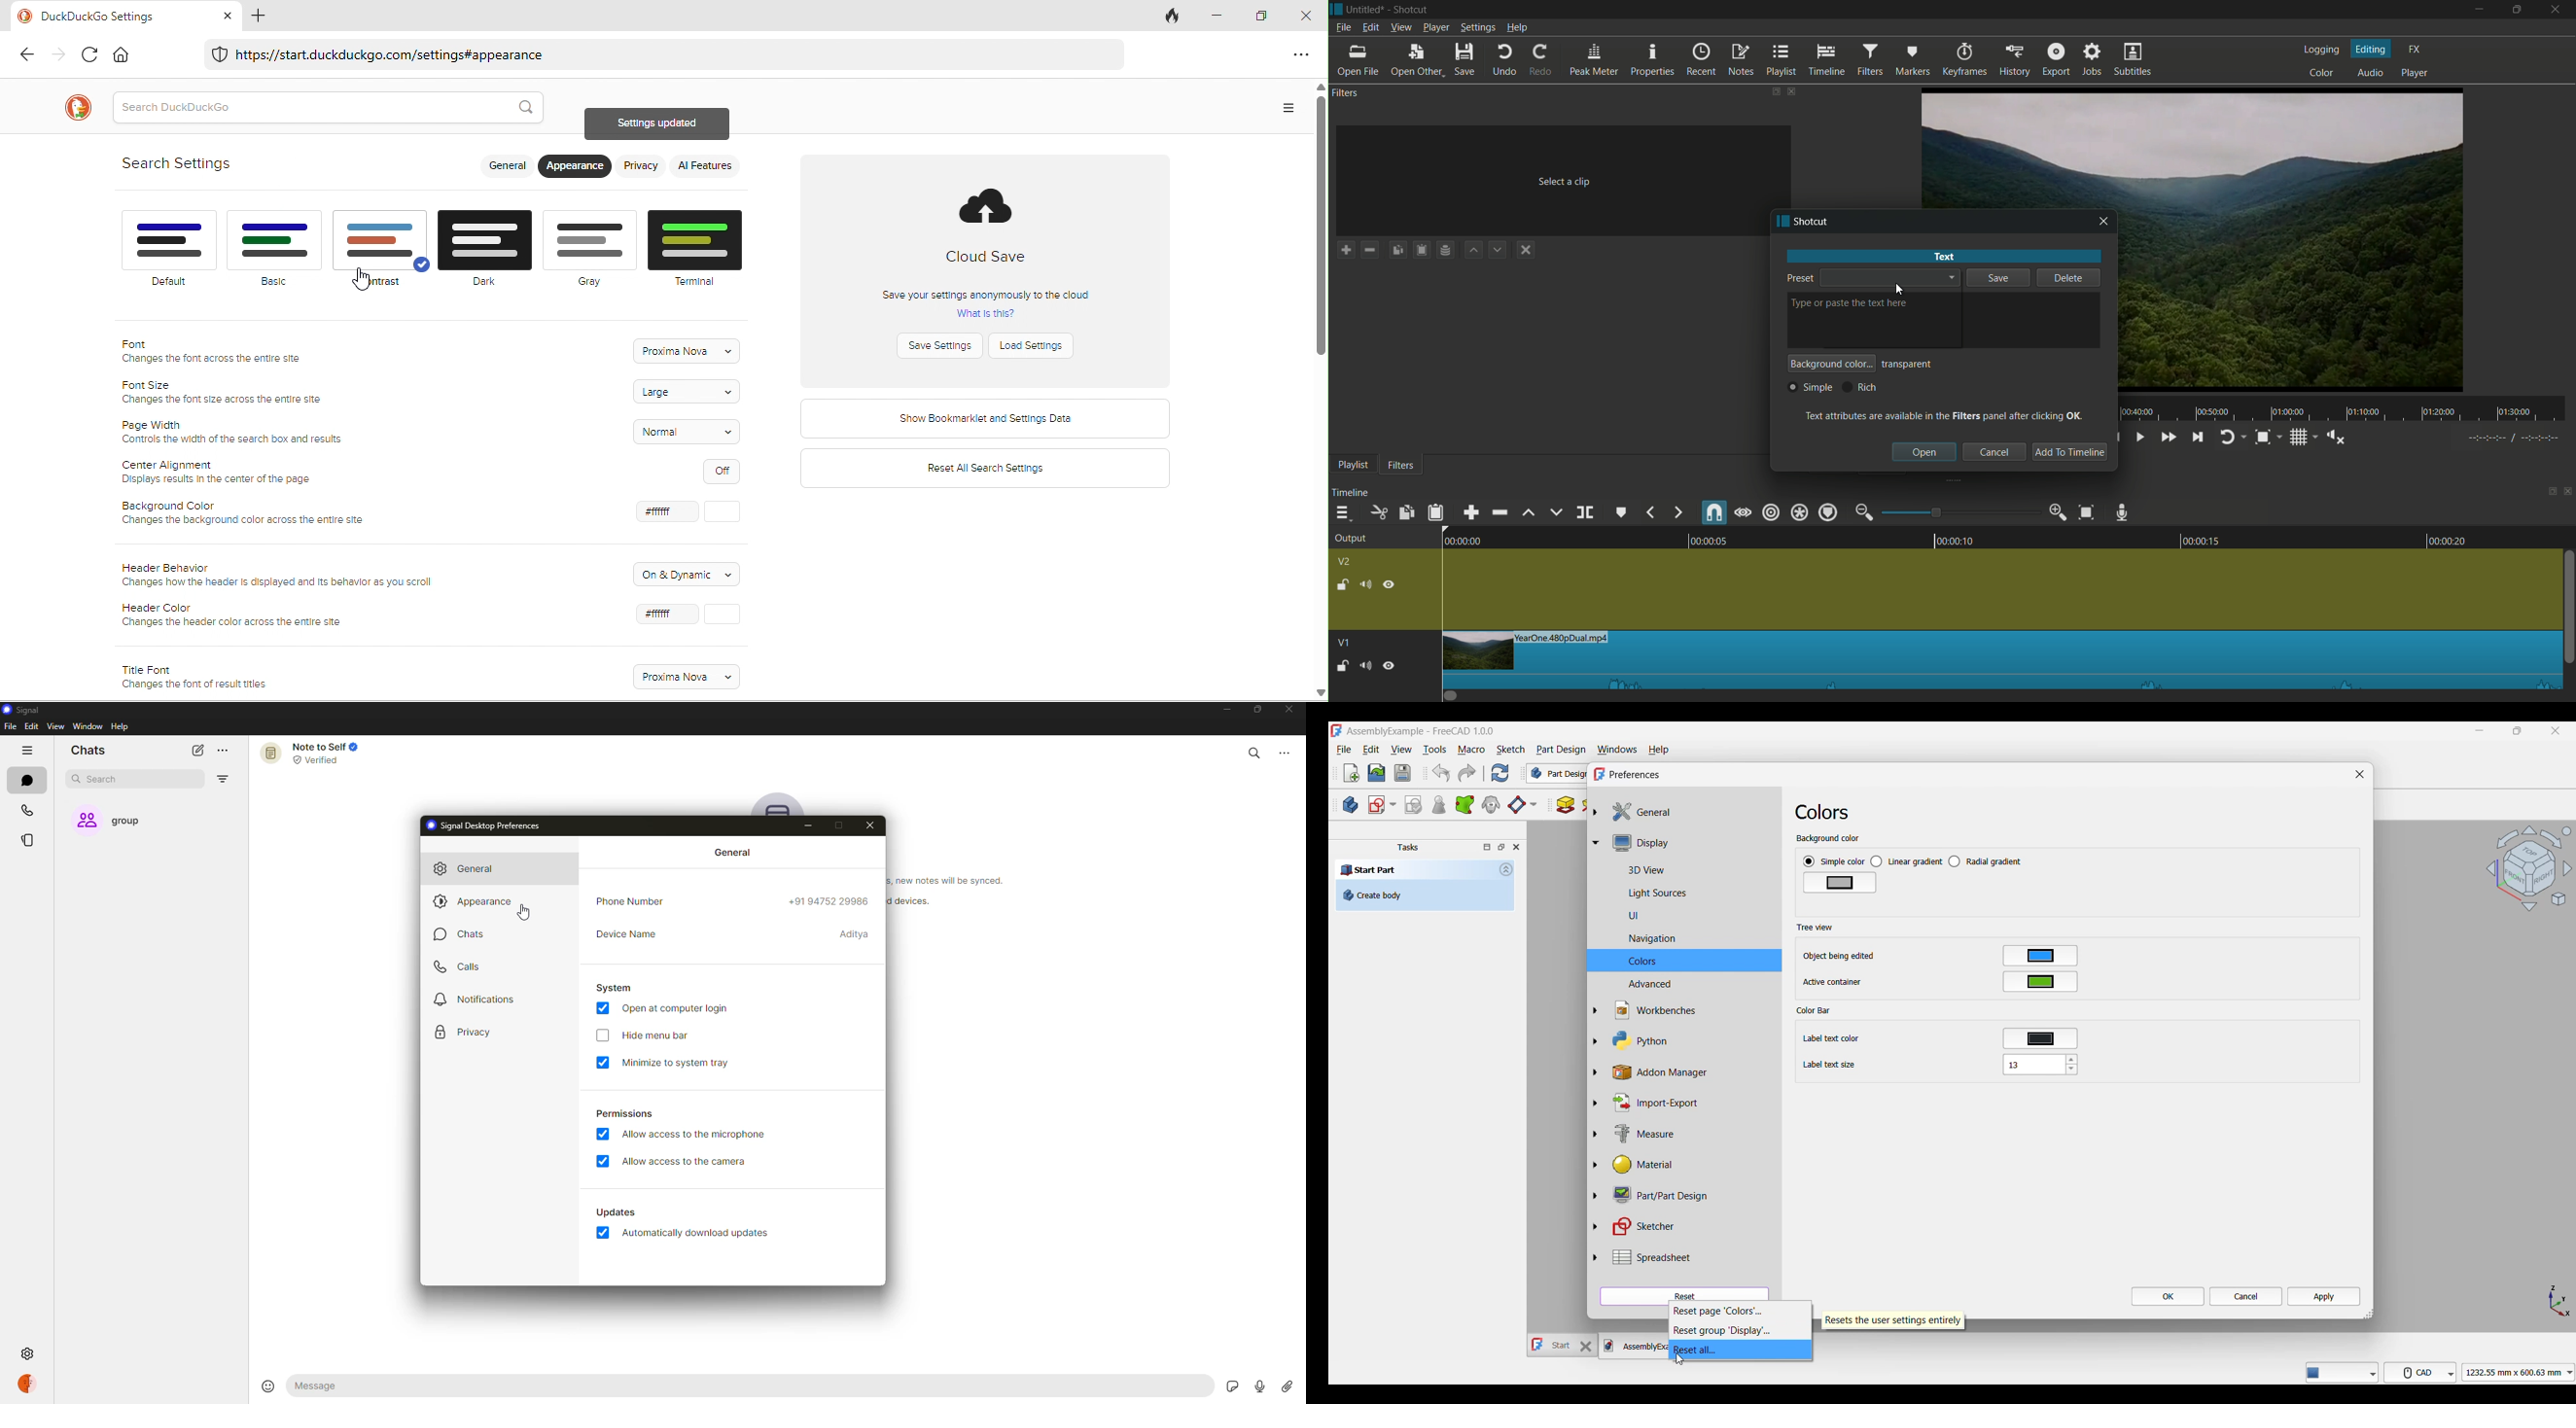  What do you see at coordinates (1347, 94) in the screenshot?
I see `filters` at bounding box center [1347, 94].